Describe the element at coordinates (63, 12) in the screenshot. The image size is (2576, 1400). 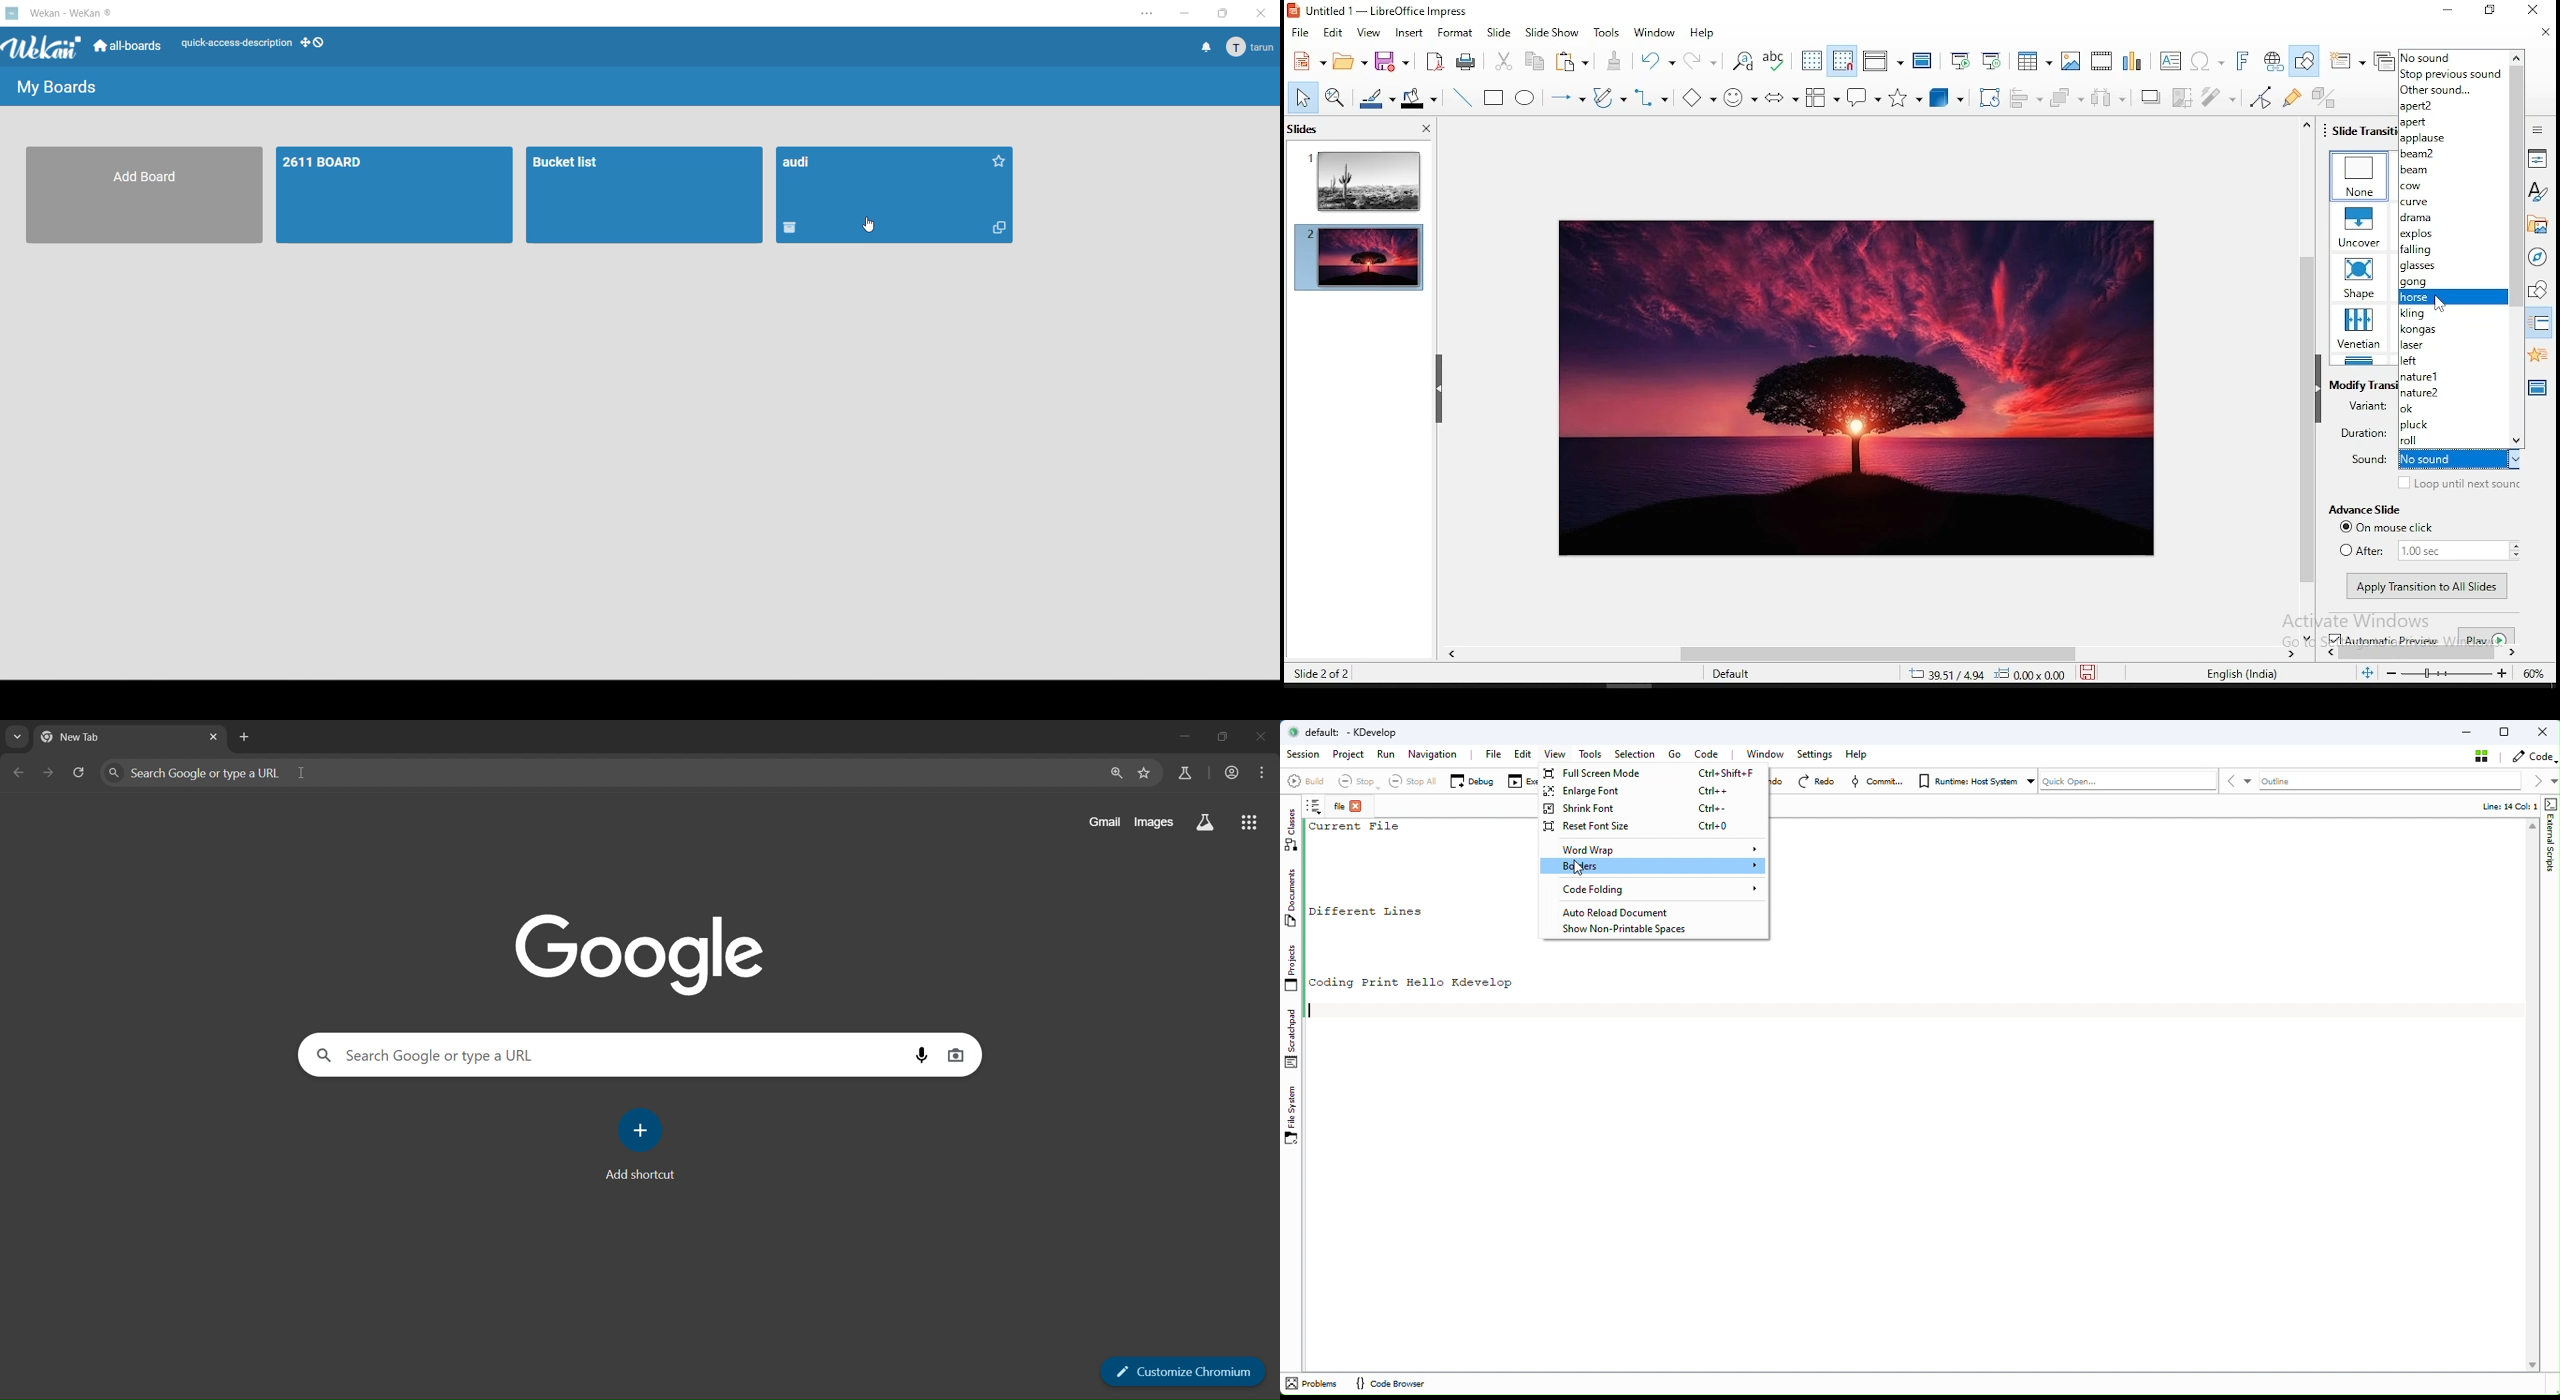
I see `app title Wekan - WeKan` at that location.